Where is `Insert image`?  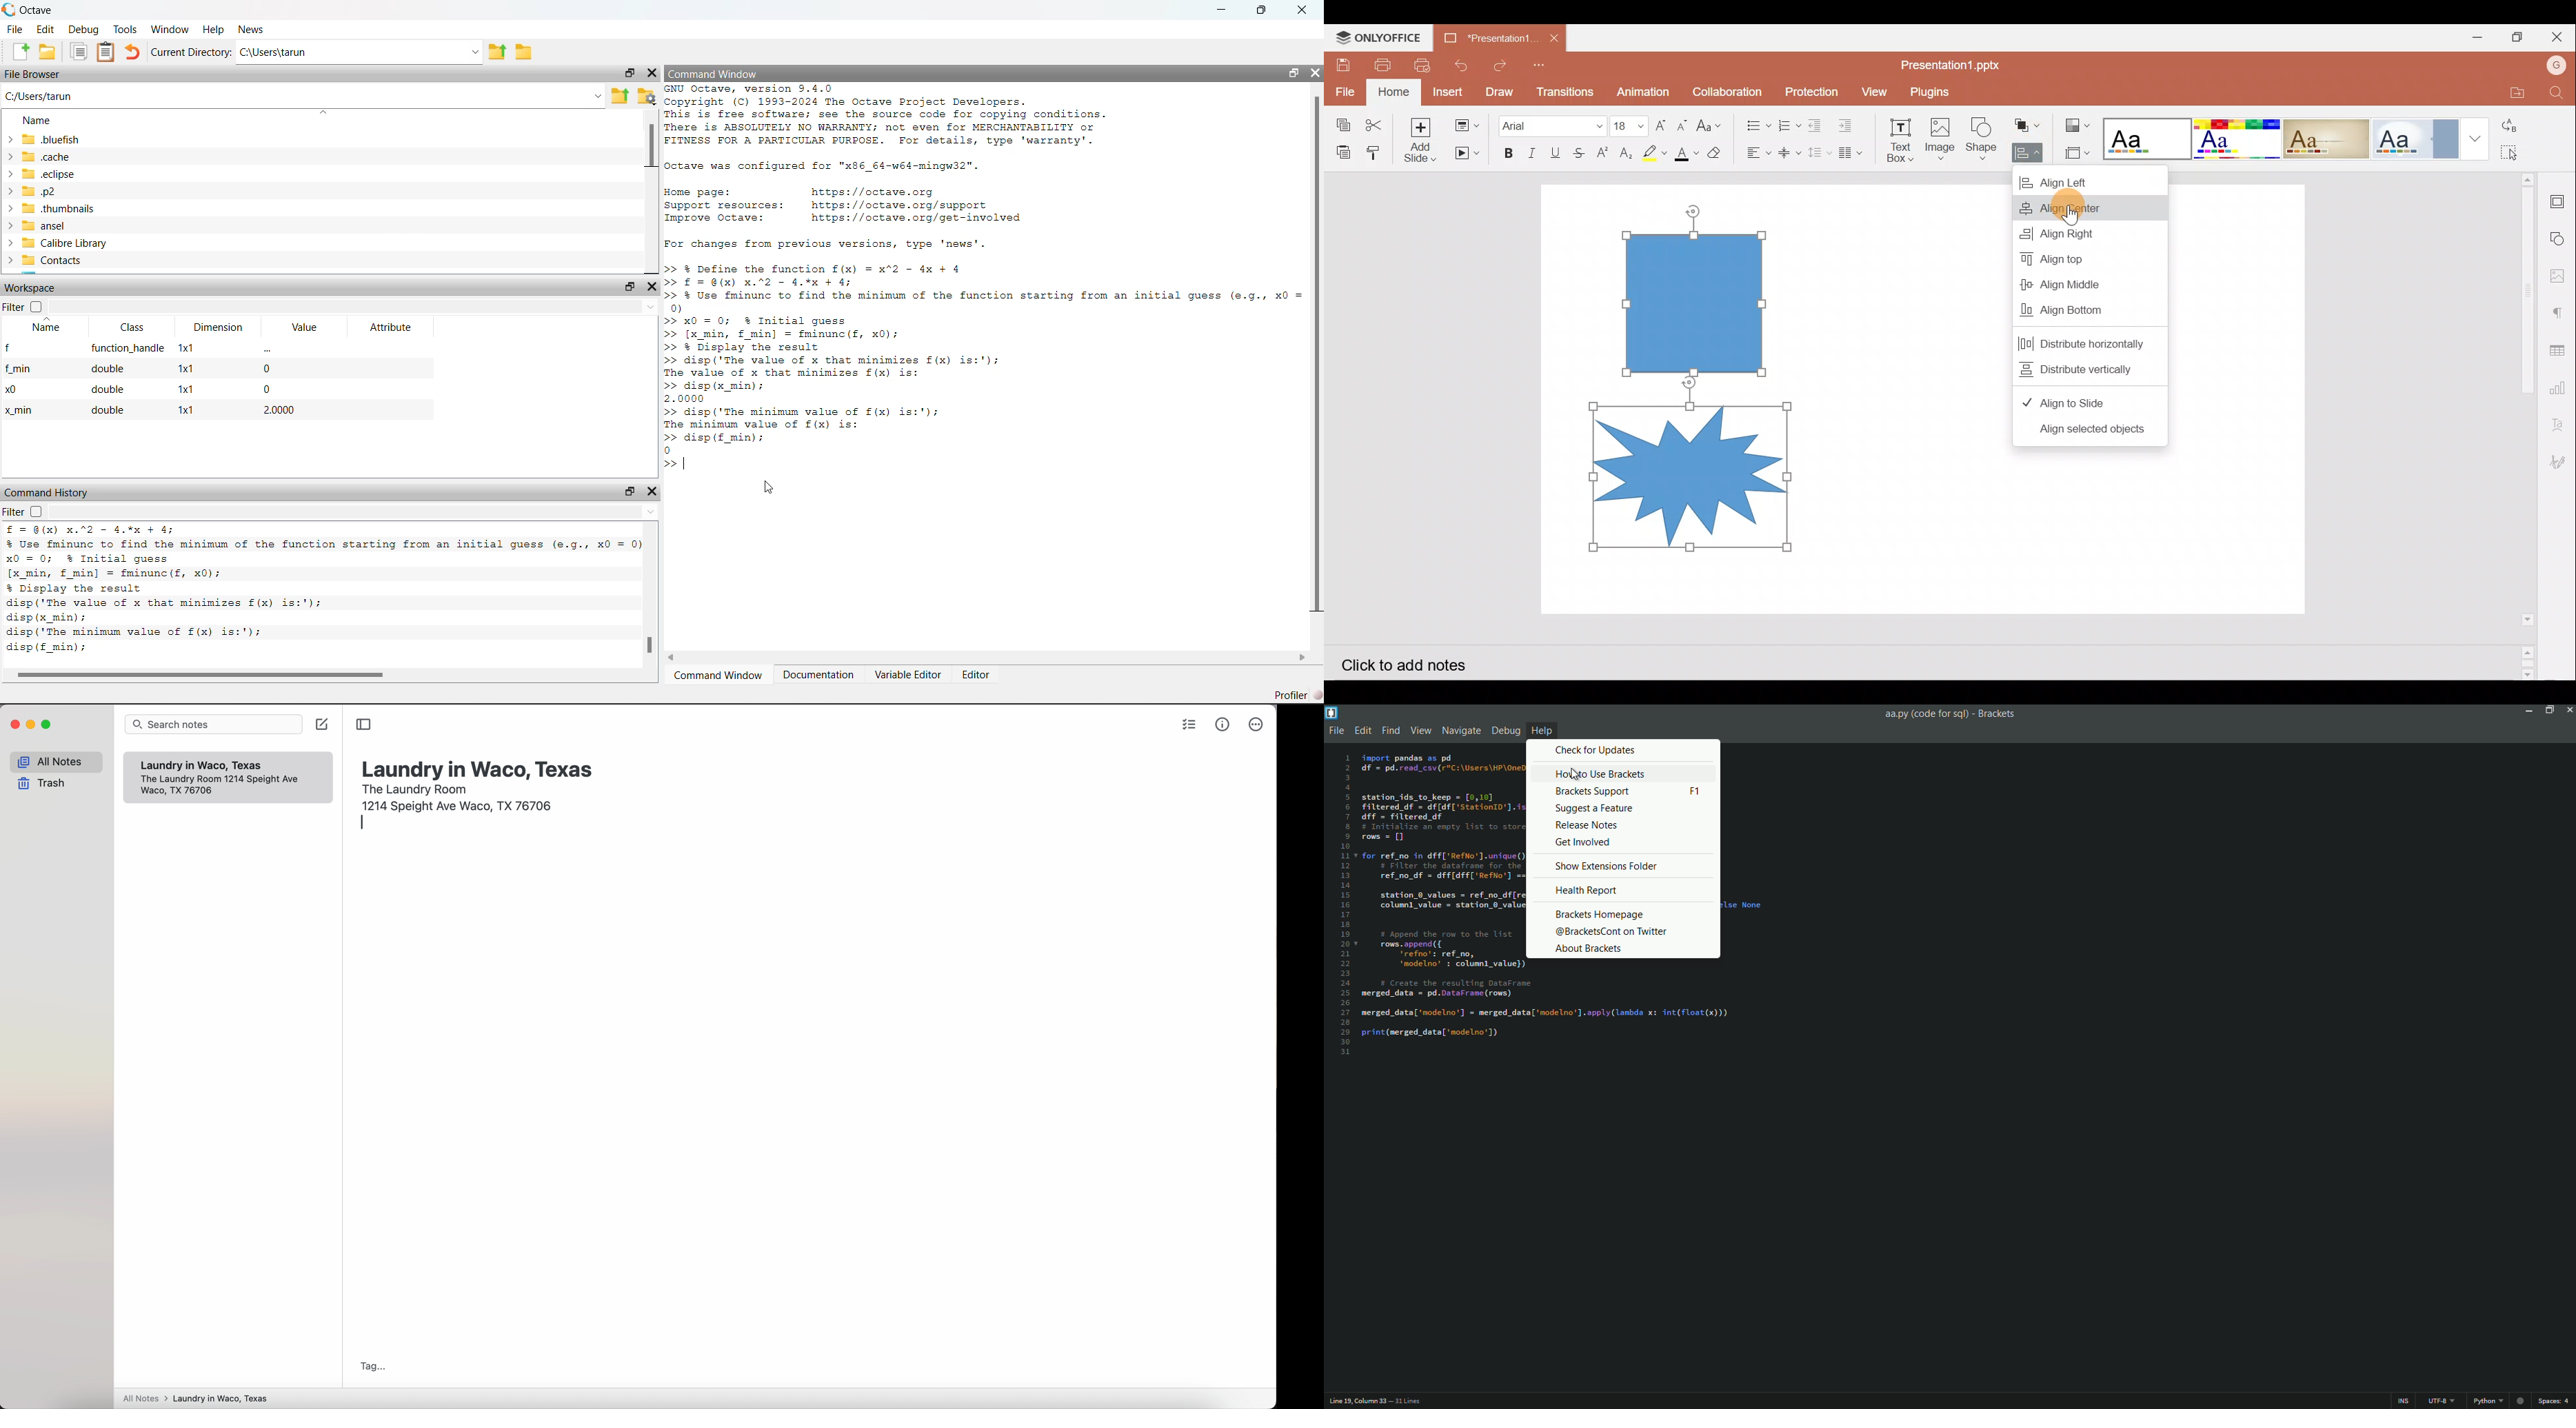
Insert image is located at coordinates (1939, 134).